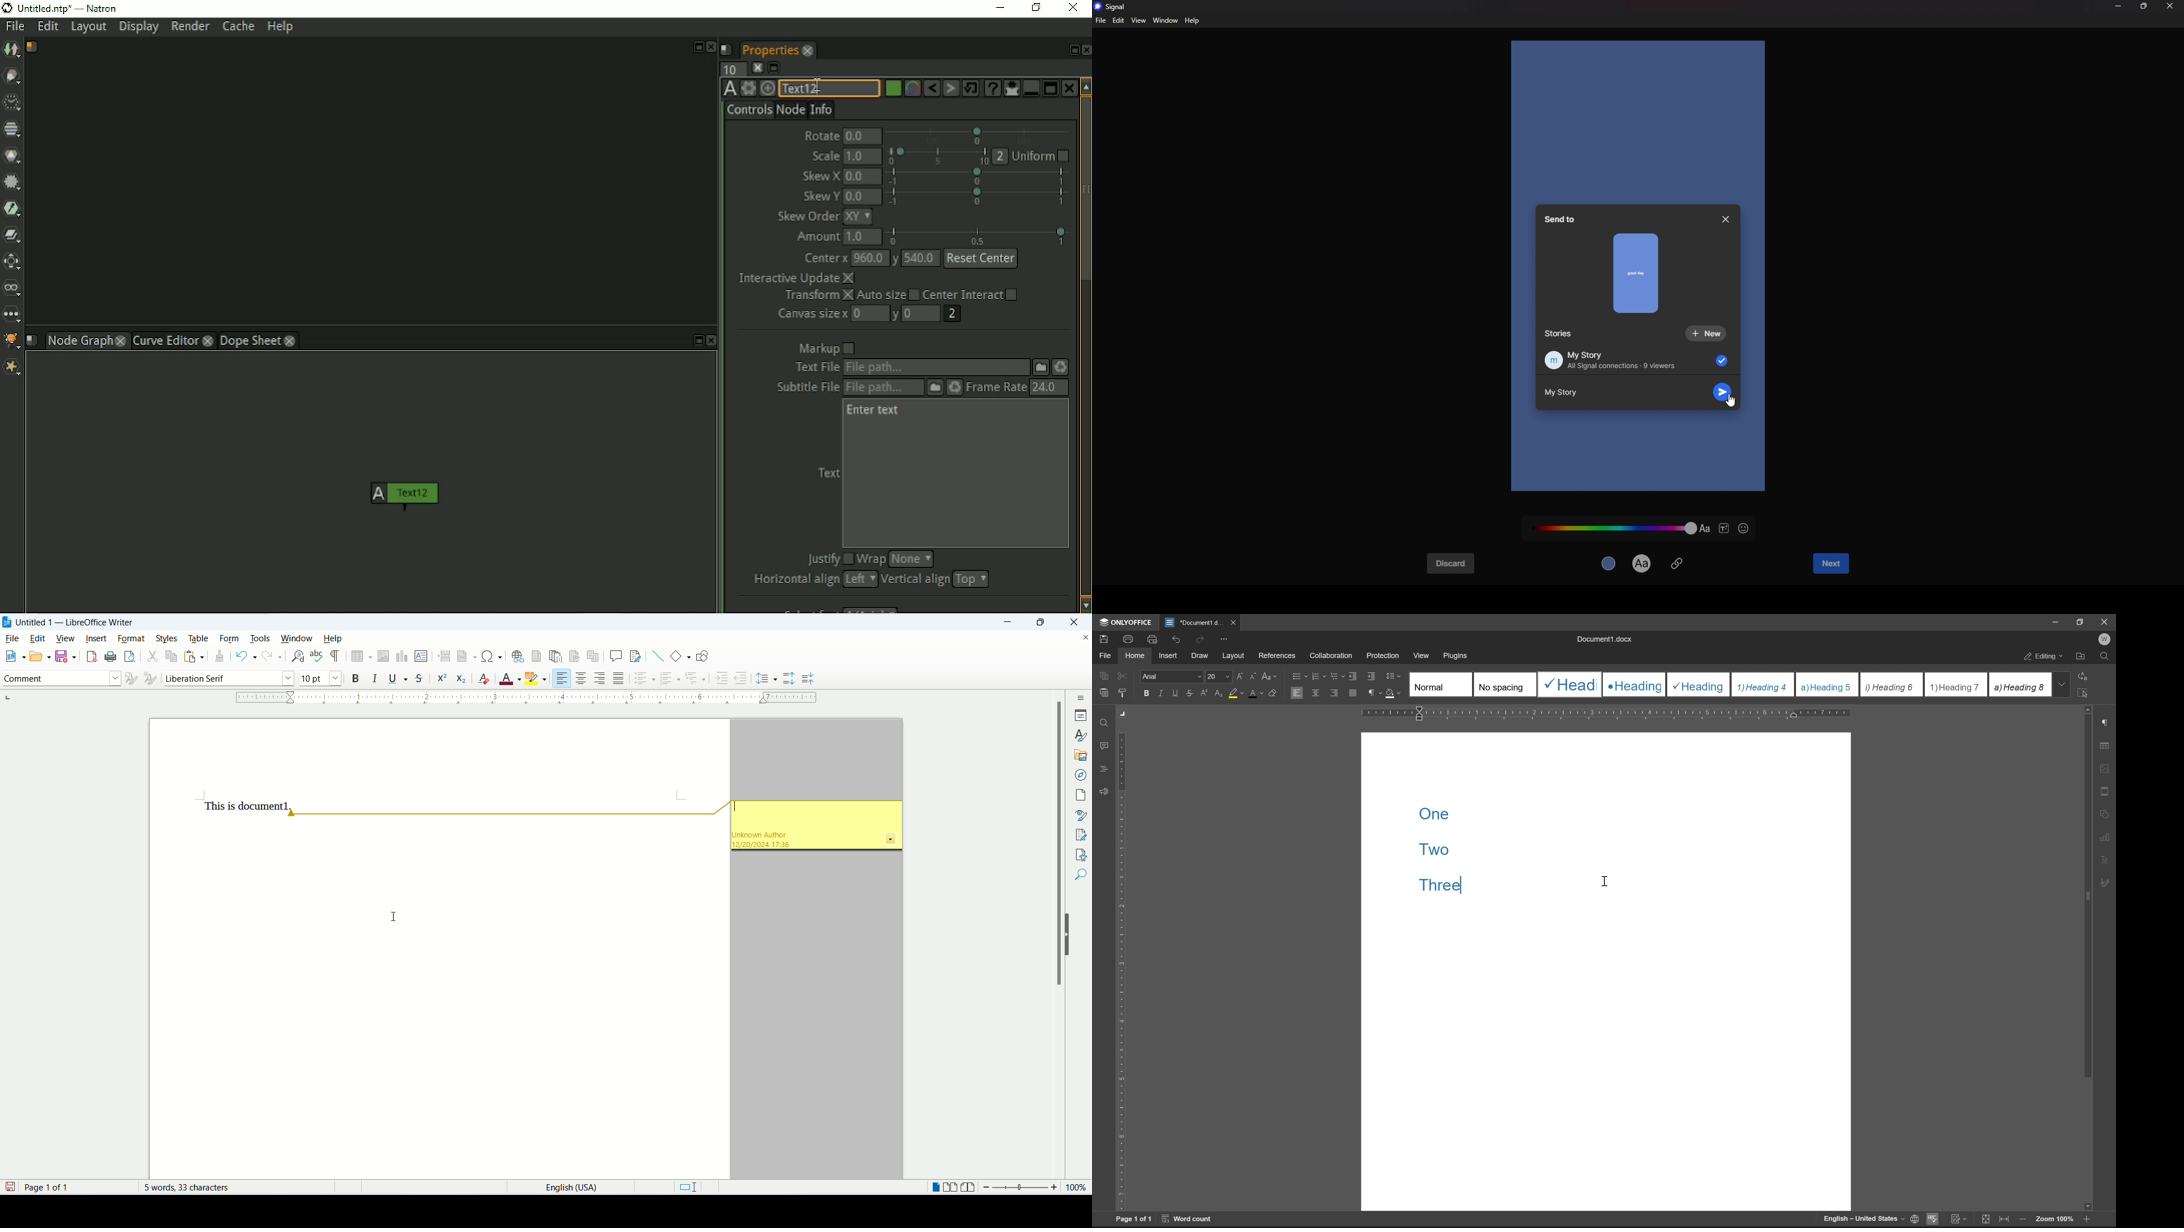 This screenshot has height=1232, width=2184. What do you see at coordinates (1568, 684) in the screenshot?
I see `Heading 1` at bounding box center [1568, 684].